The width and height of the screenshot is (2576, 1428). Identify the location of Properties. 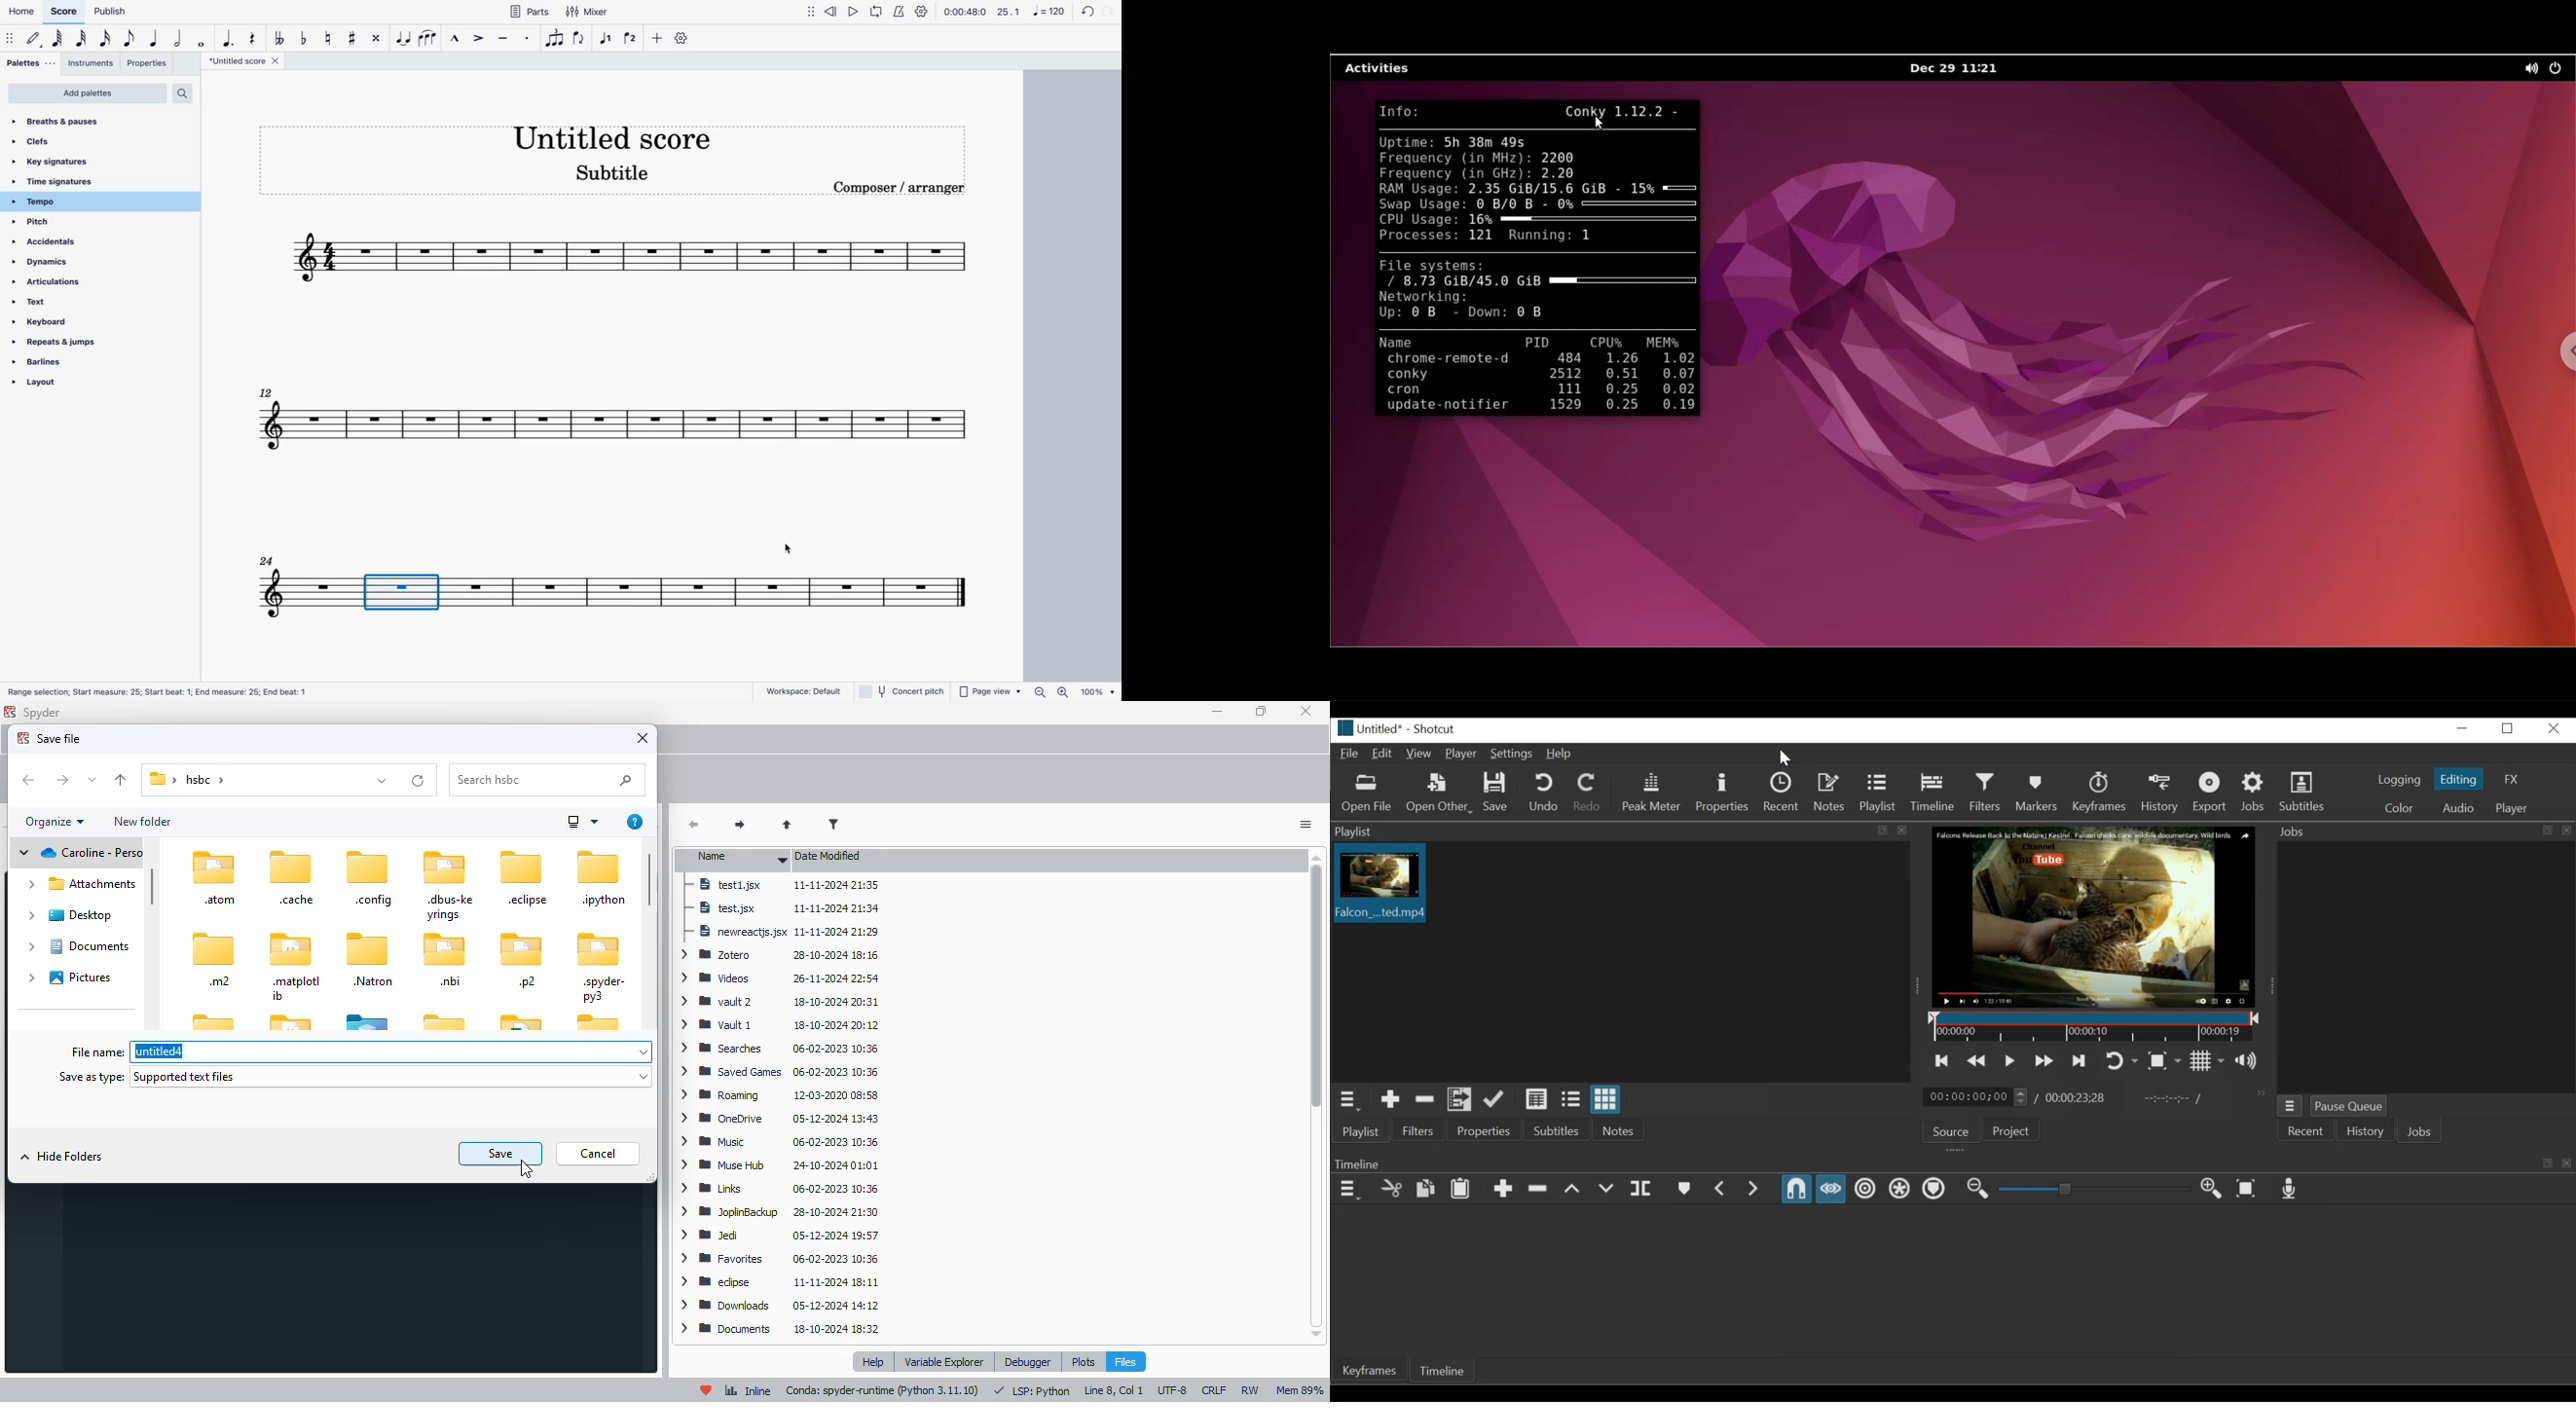
(1721, 793).